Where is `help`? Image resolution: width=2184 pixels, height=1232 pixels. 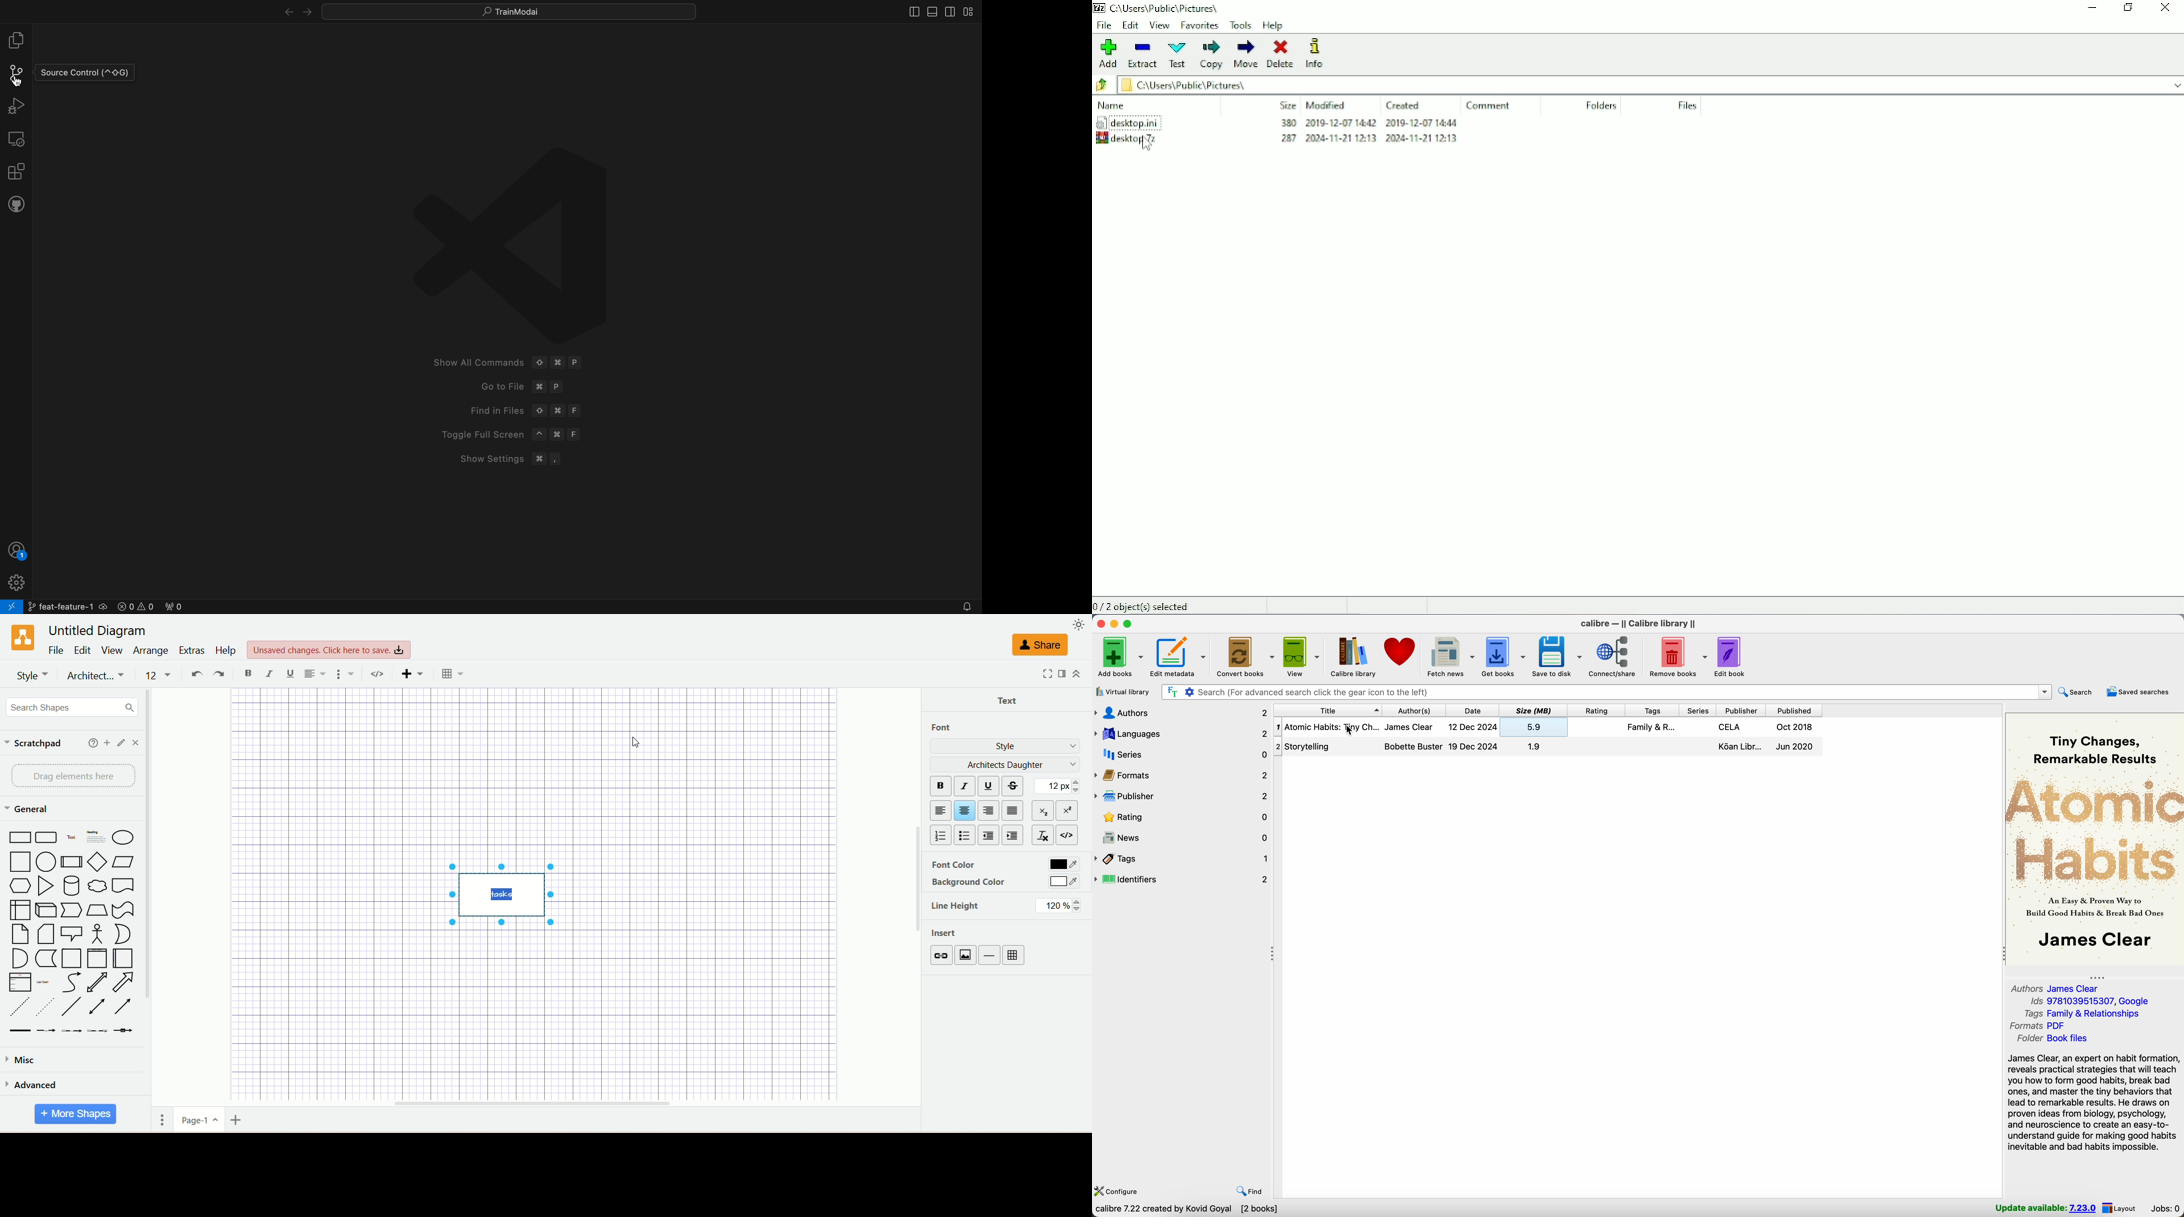 help is located at coordinates (226, 651).